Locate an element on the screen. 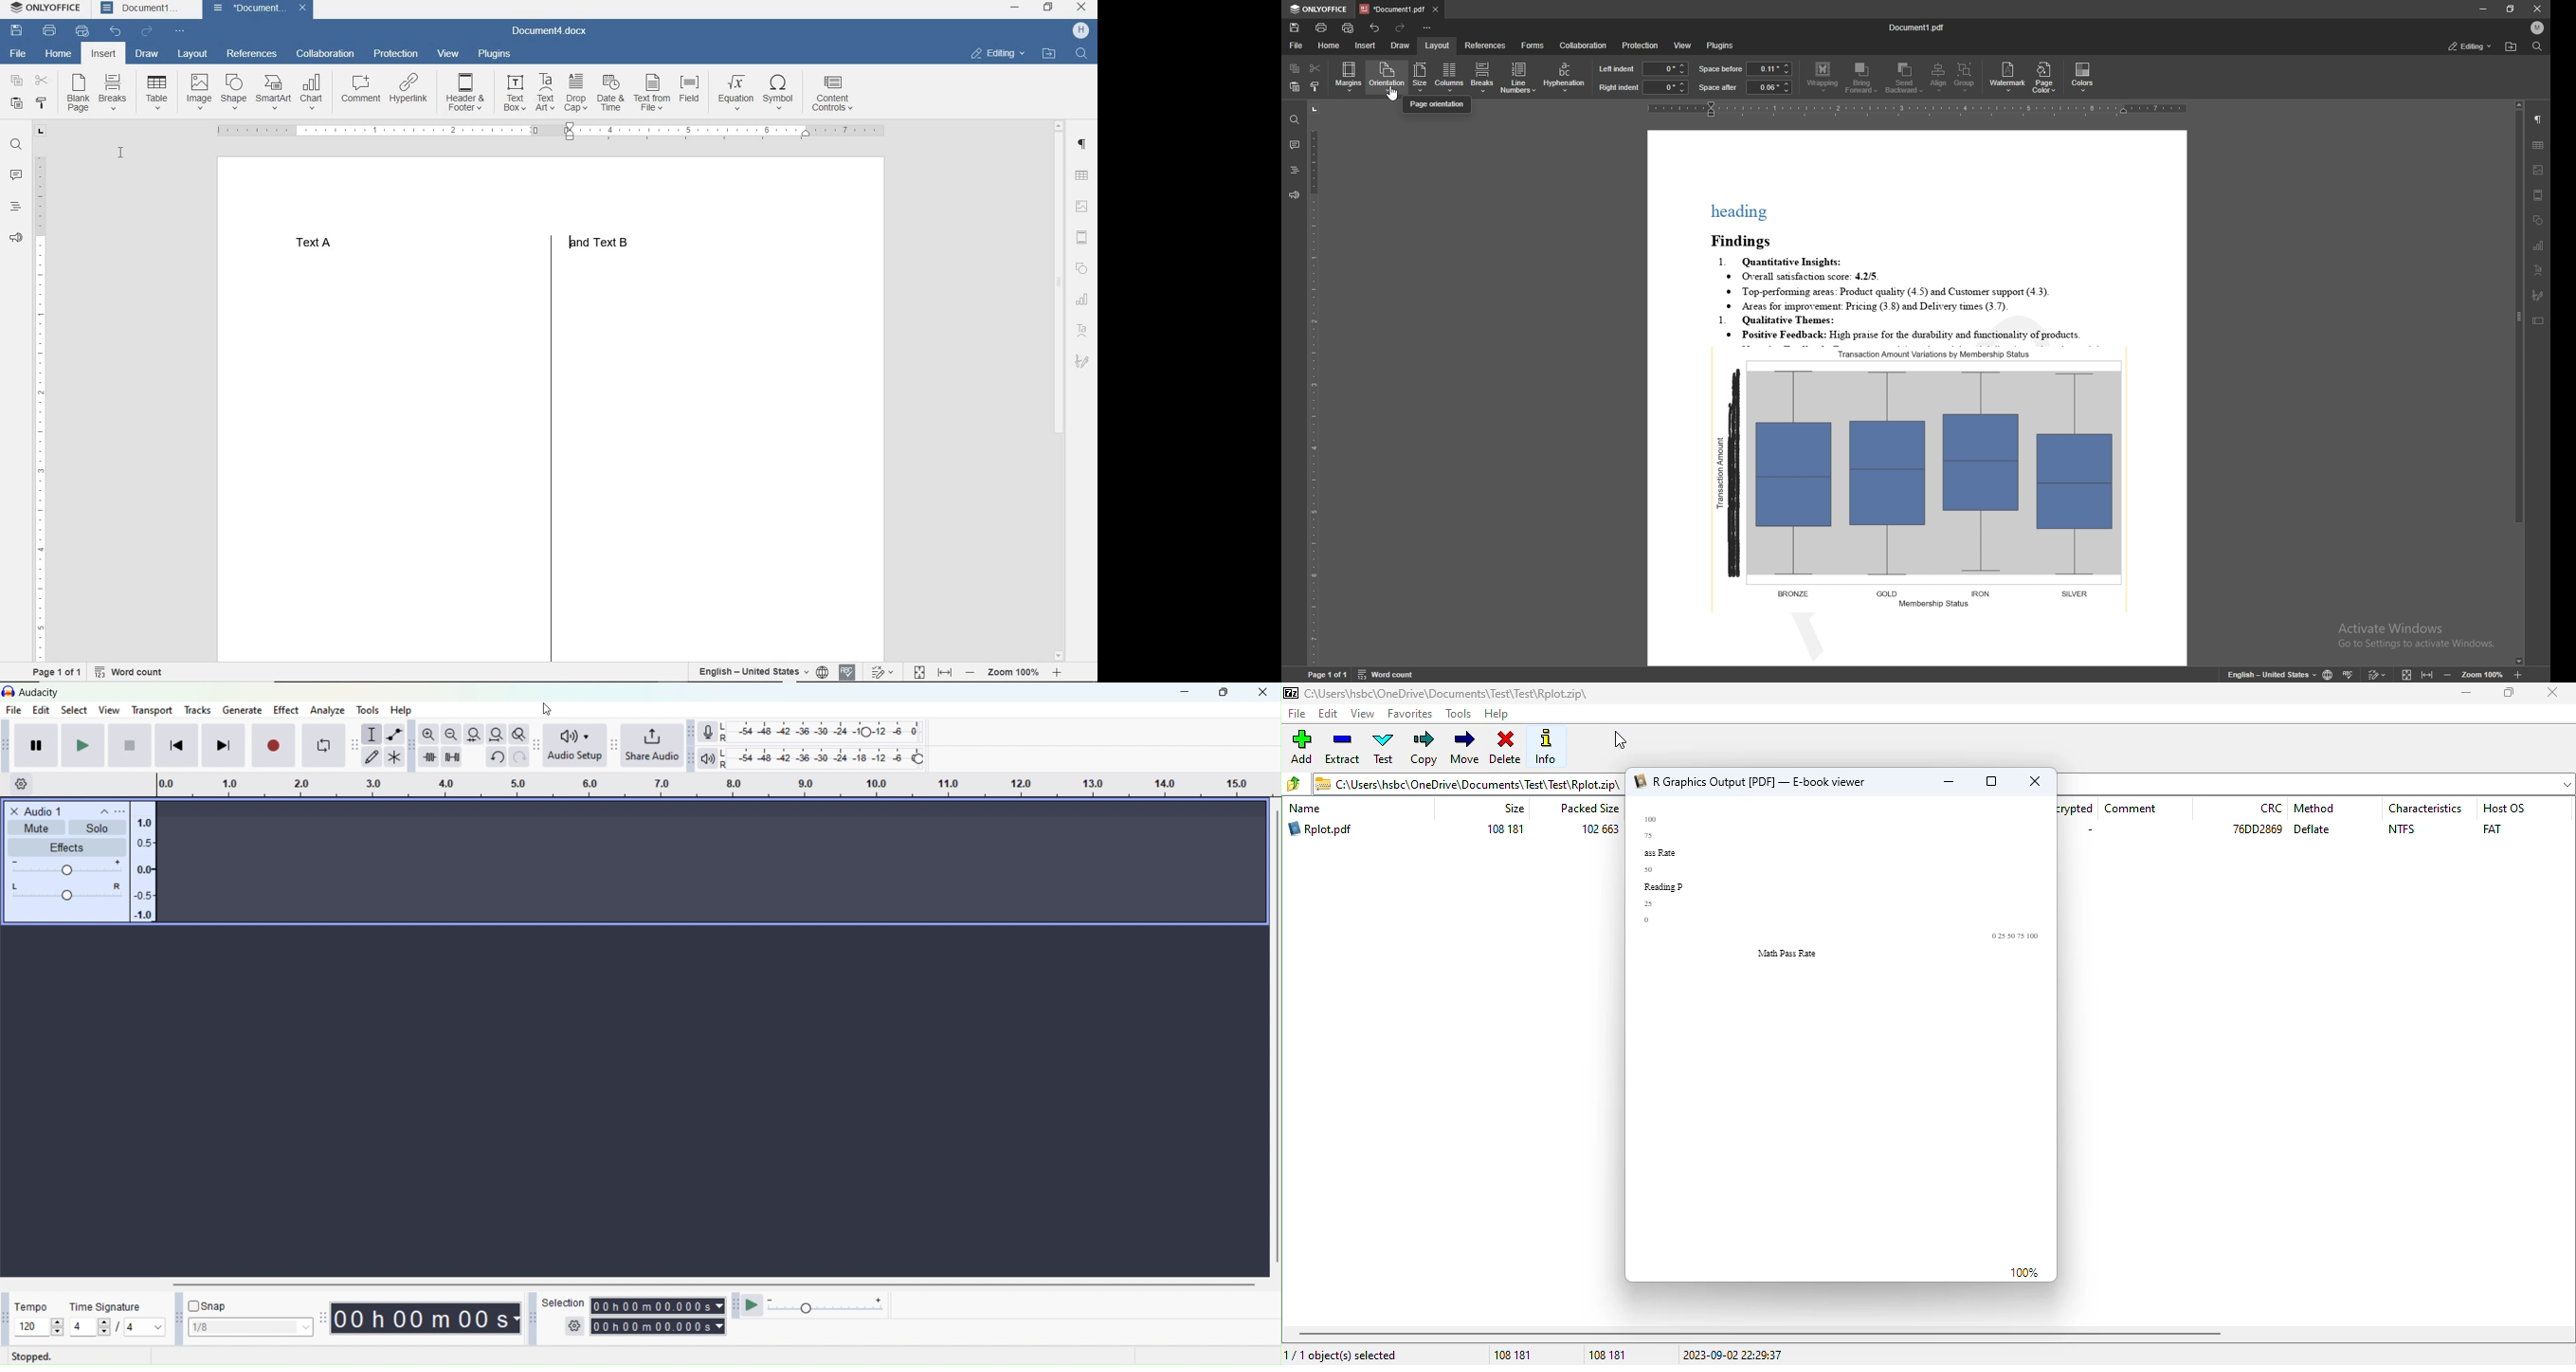 The image size is (2576, 1372). Mute  is located at coordinates (33, 828).